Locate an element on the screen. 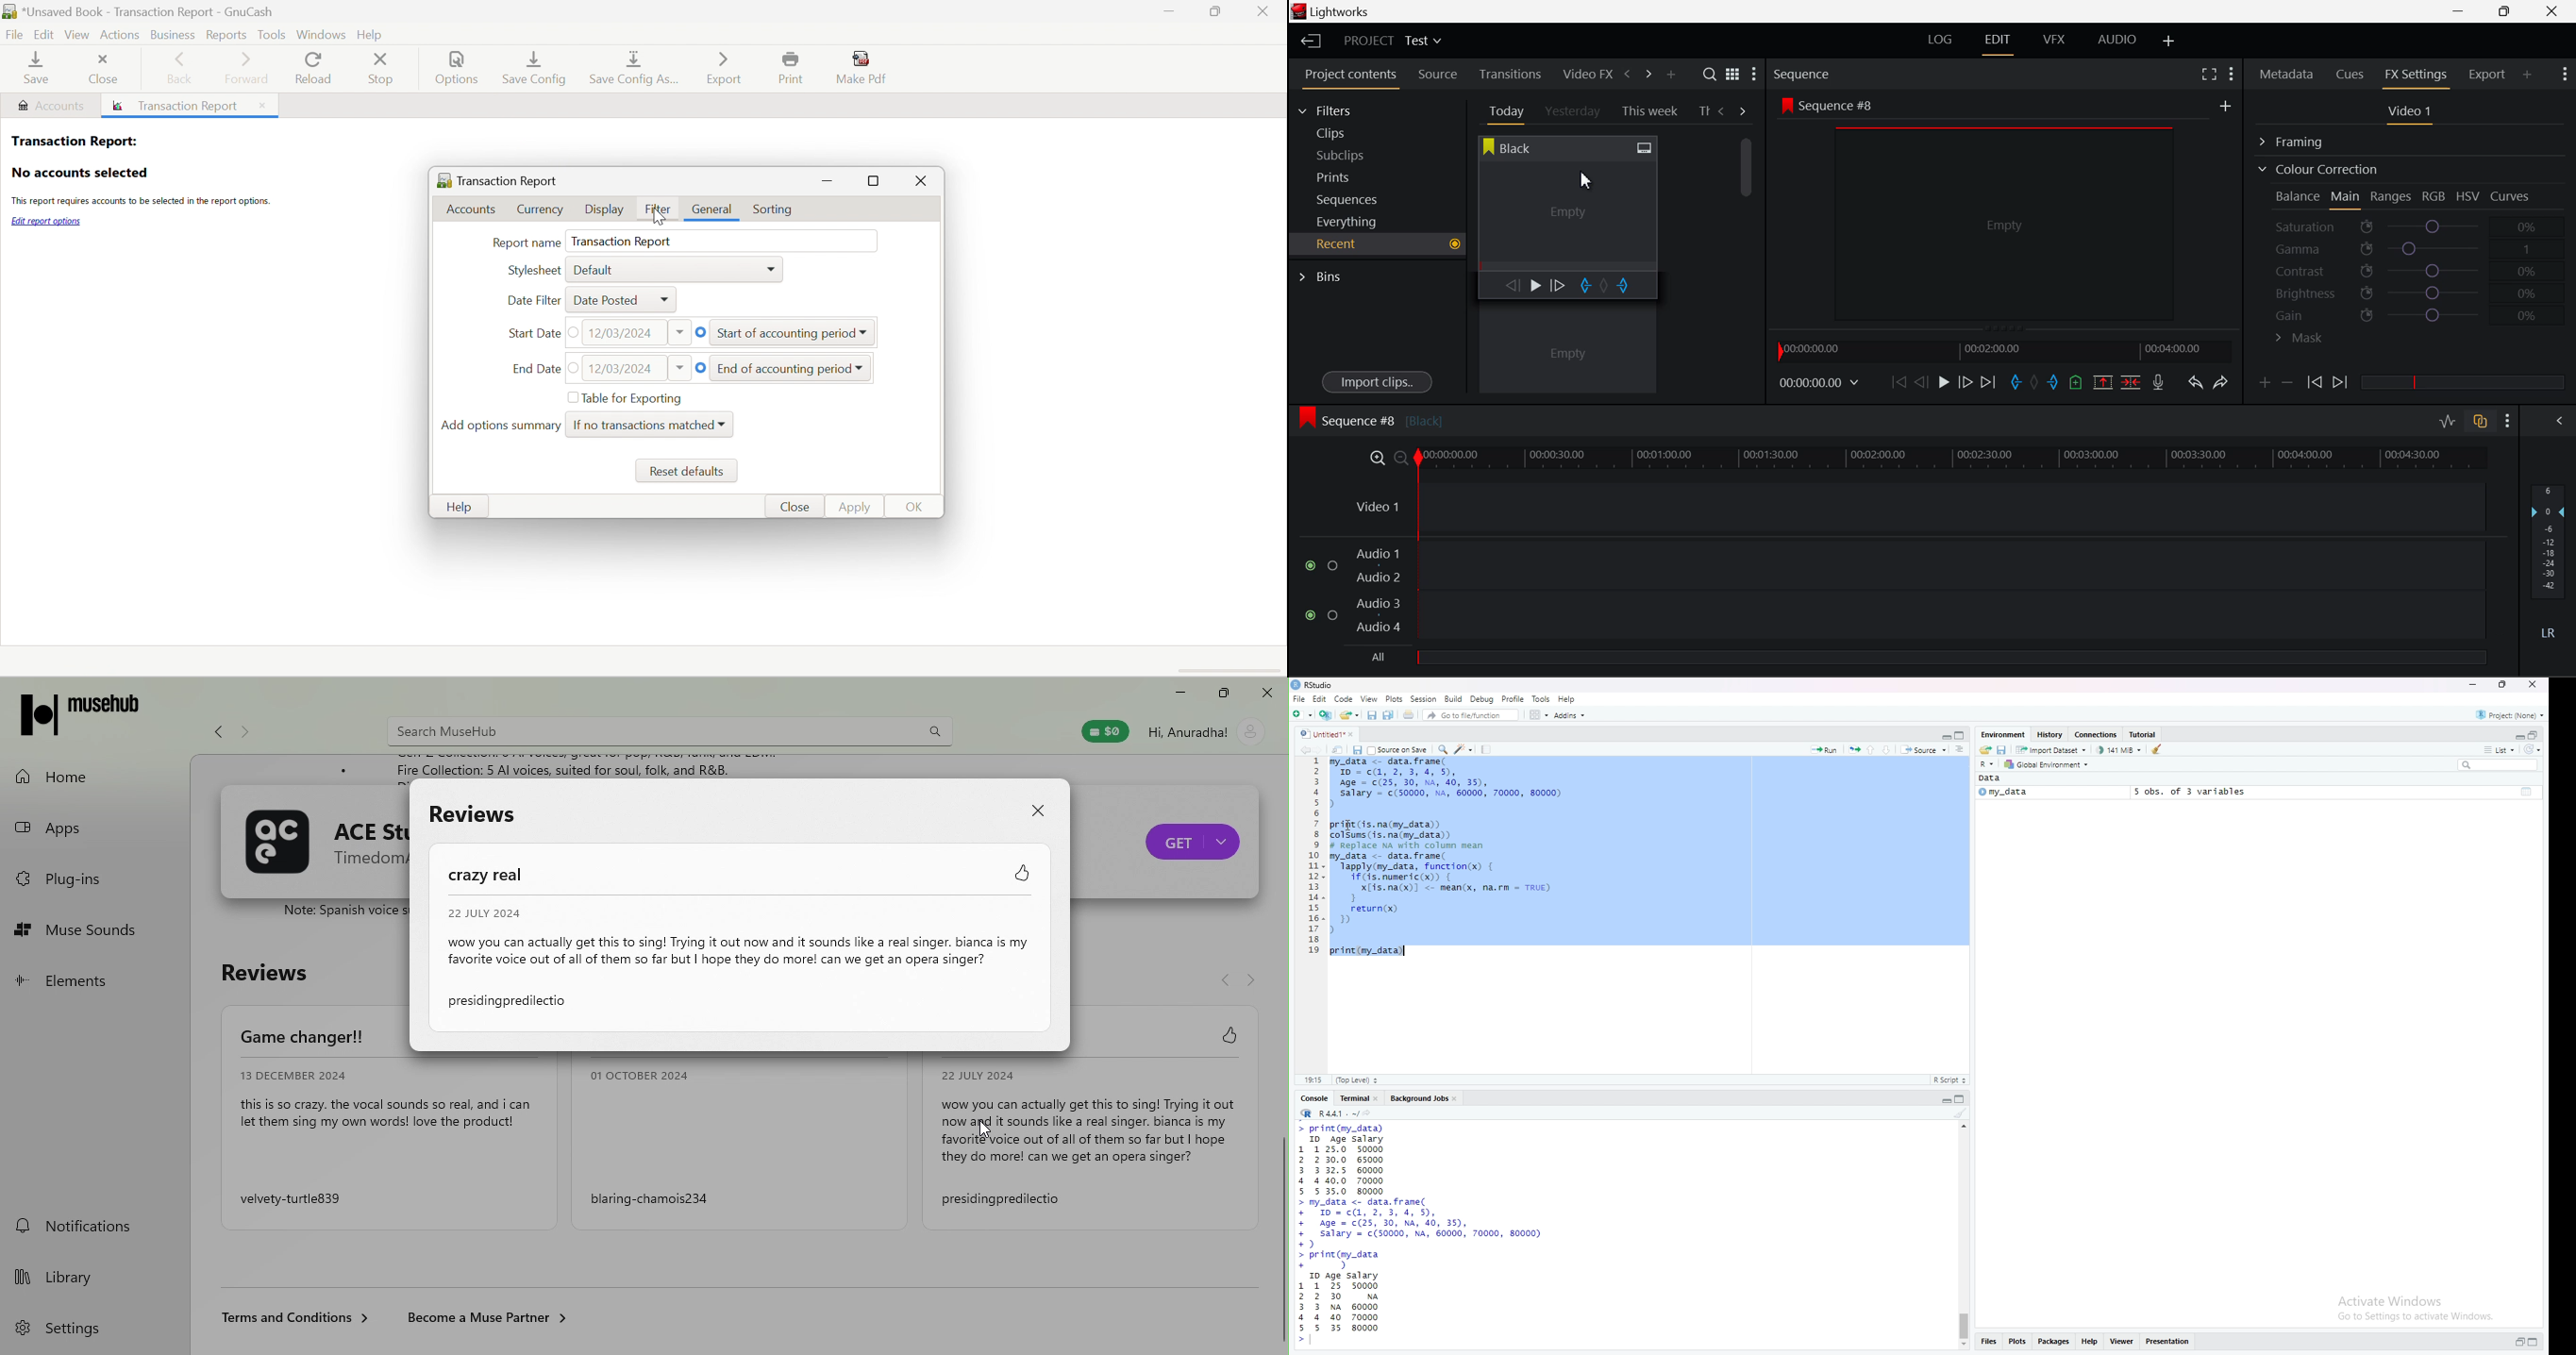 The width and height of the screenshot is (2576, 1372). End of accounting period is located at coordinates (783, 370).